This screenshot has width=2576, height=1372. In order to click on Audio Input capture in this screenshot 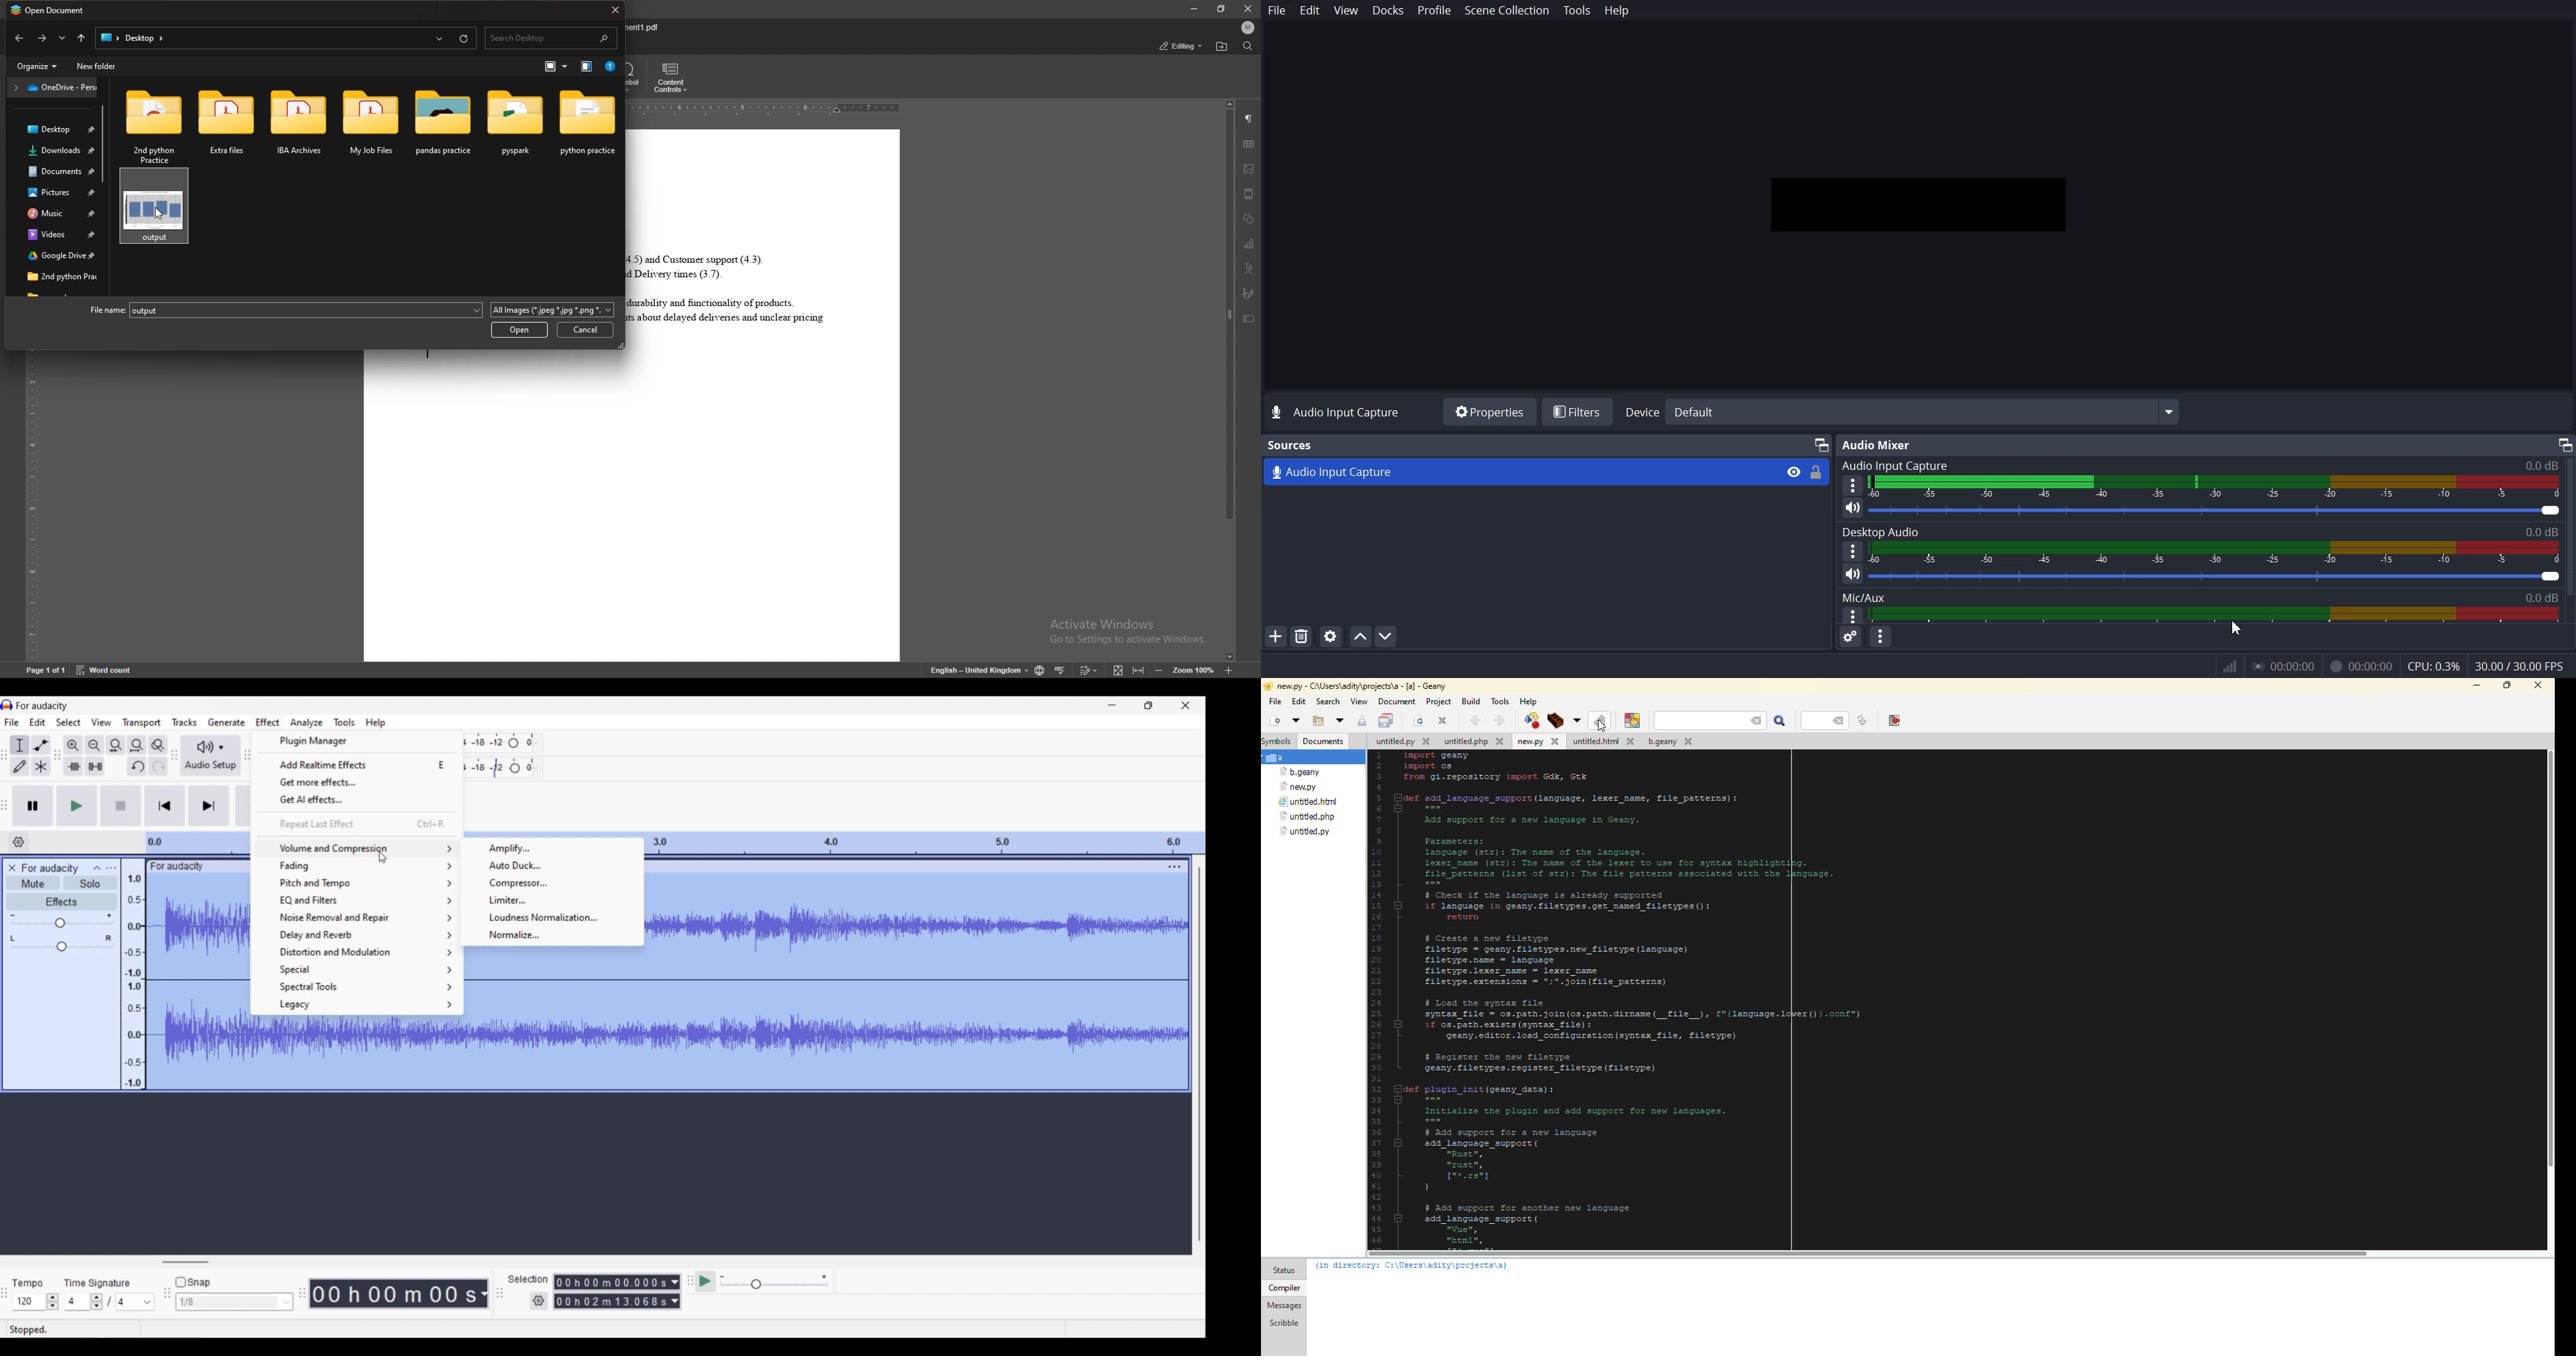, I will do `click(2205, 462)`.